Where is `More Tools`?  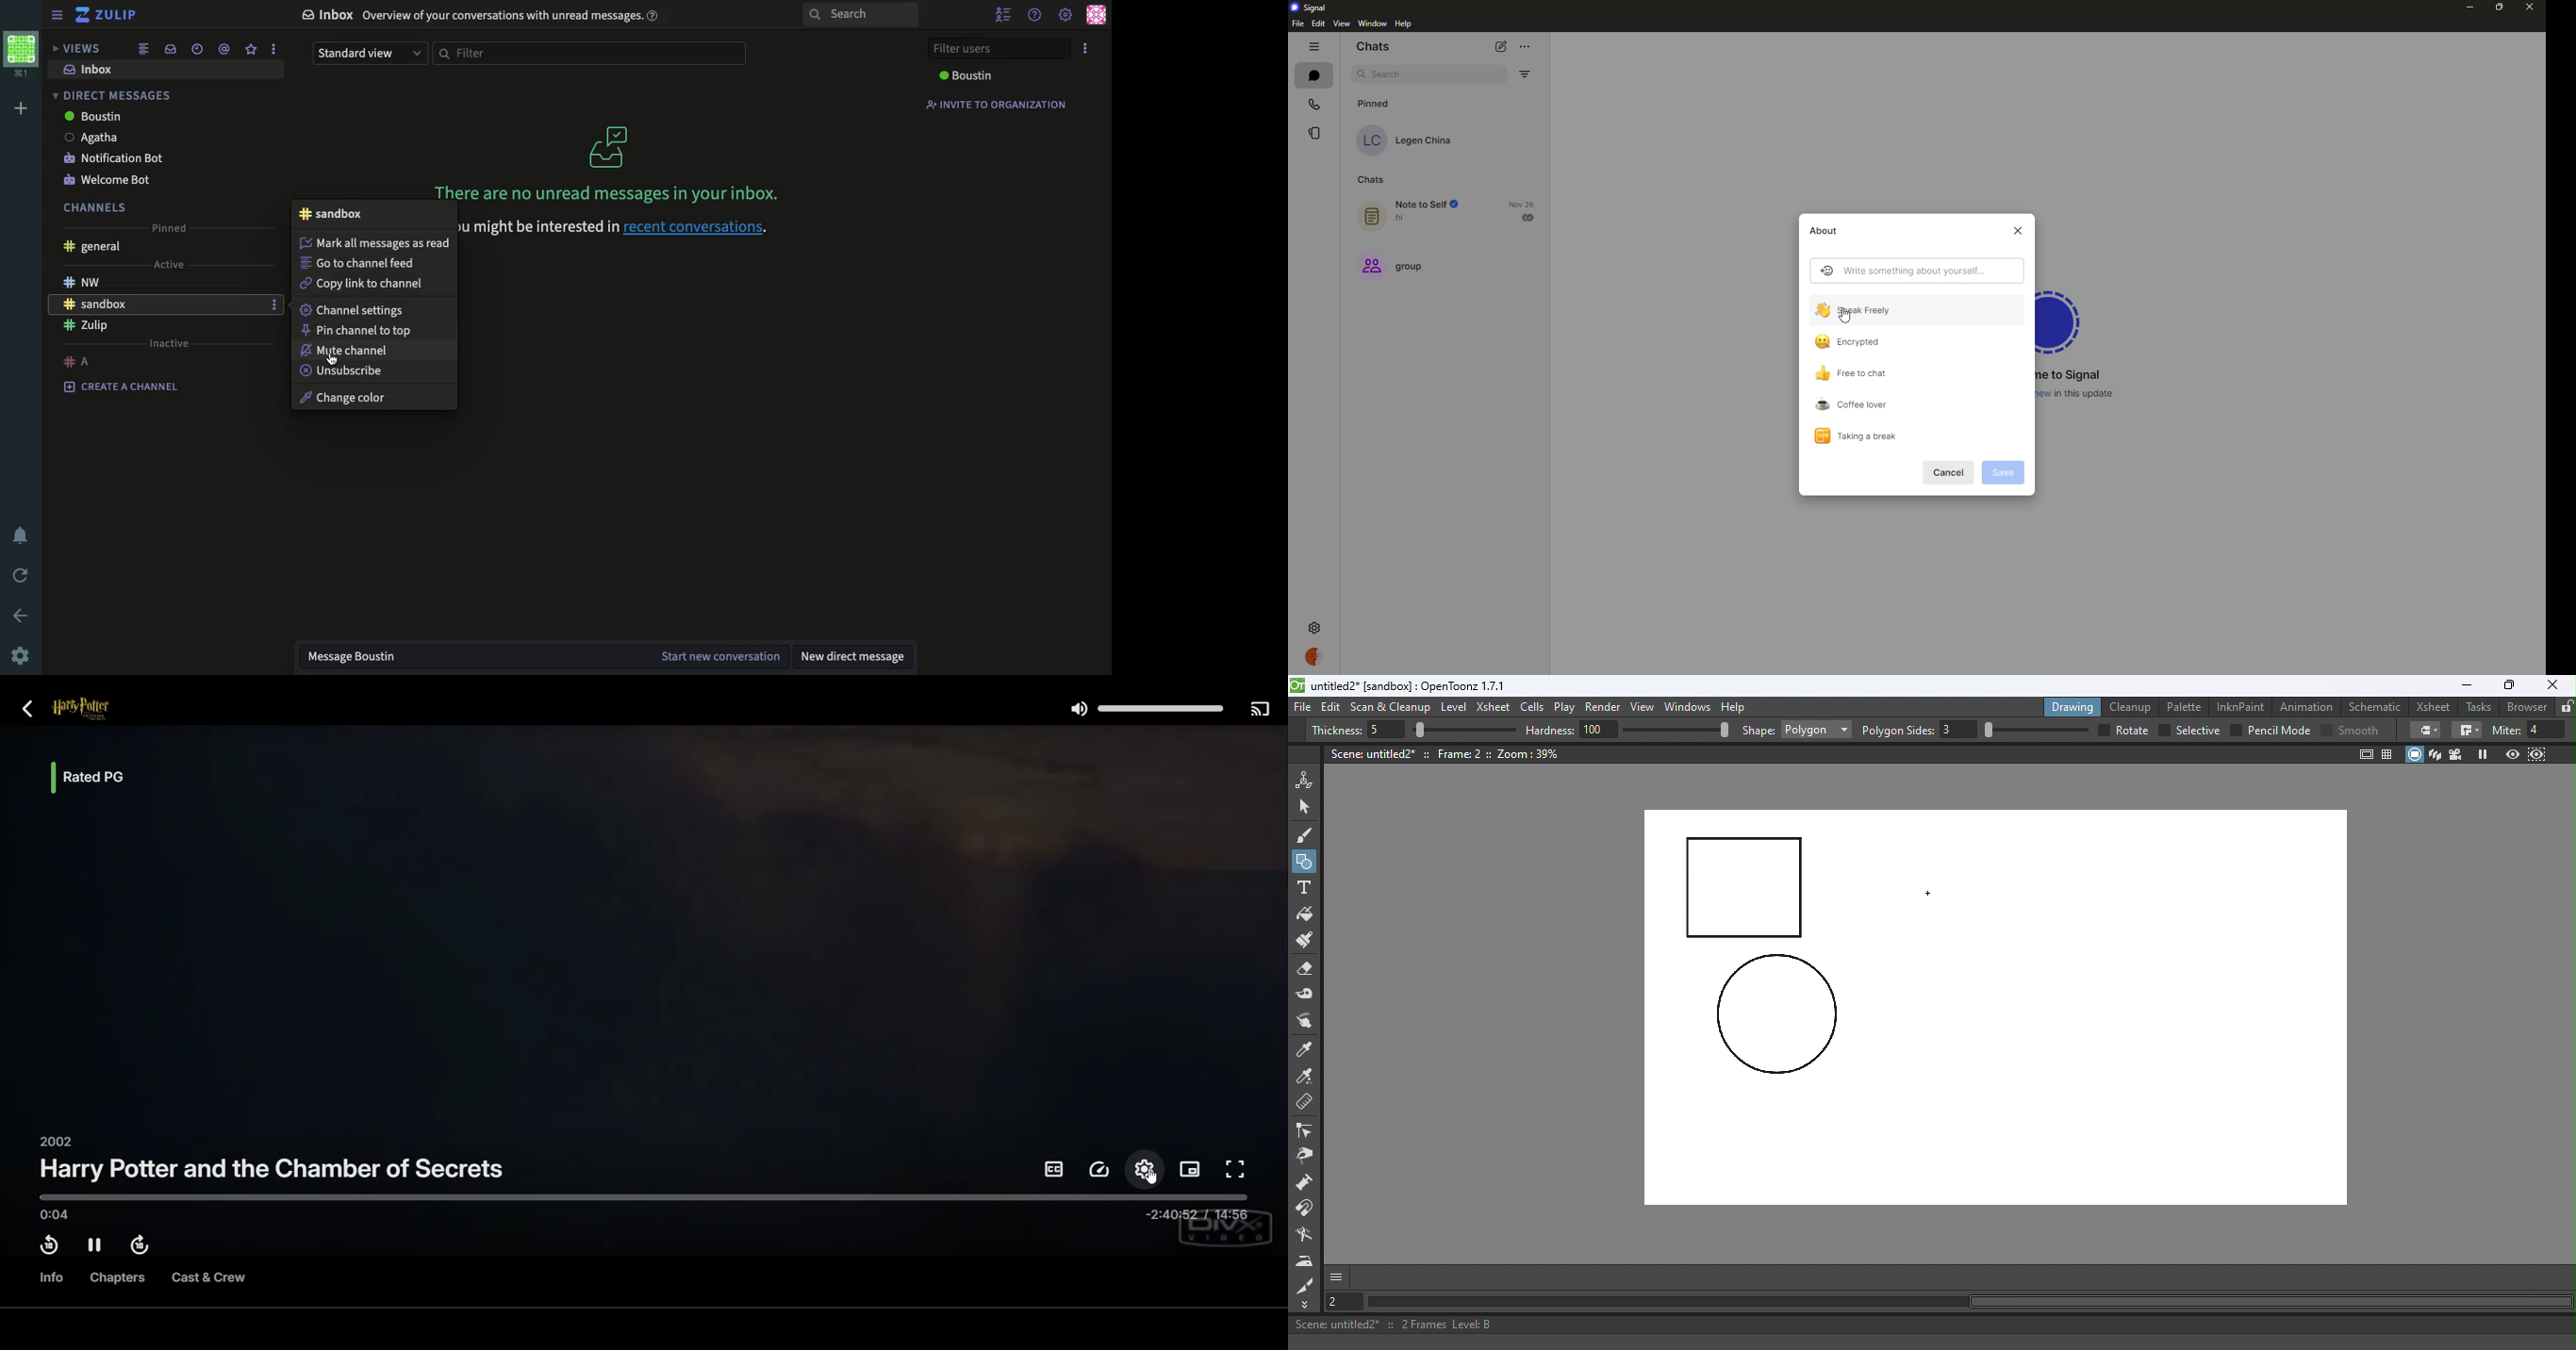 More Tools is located at coordinates (1306, 1305).